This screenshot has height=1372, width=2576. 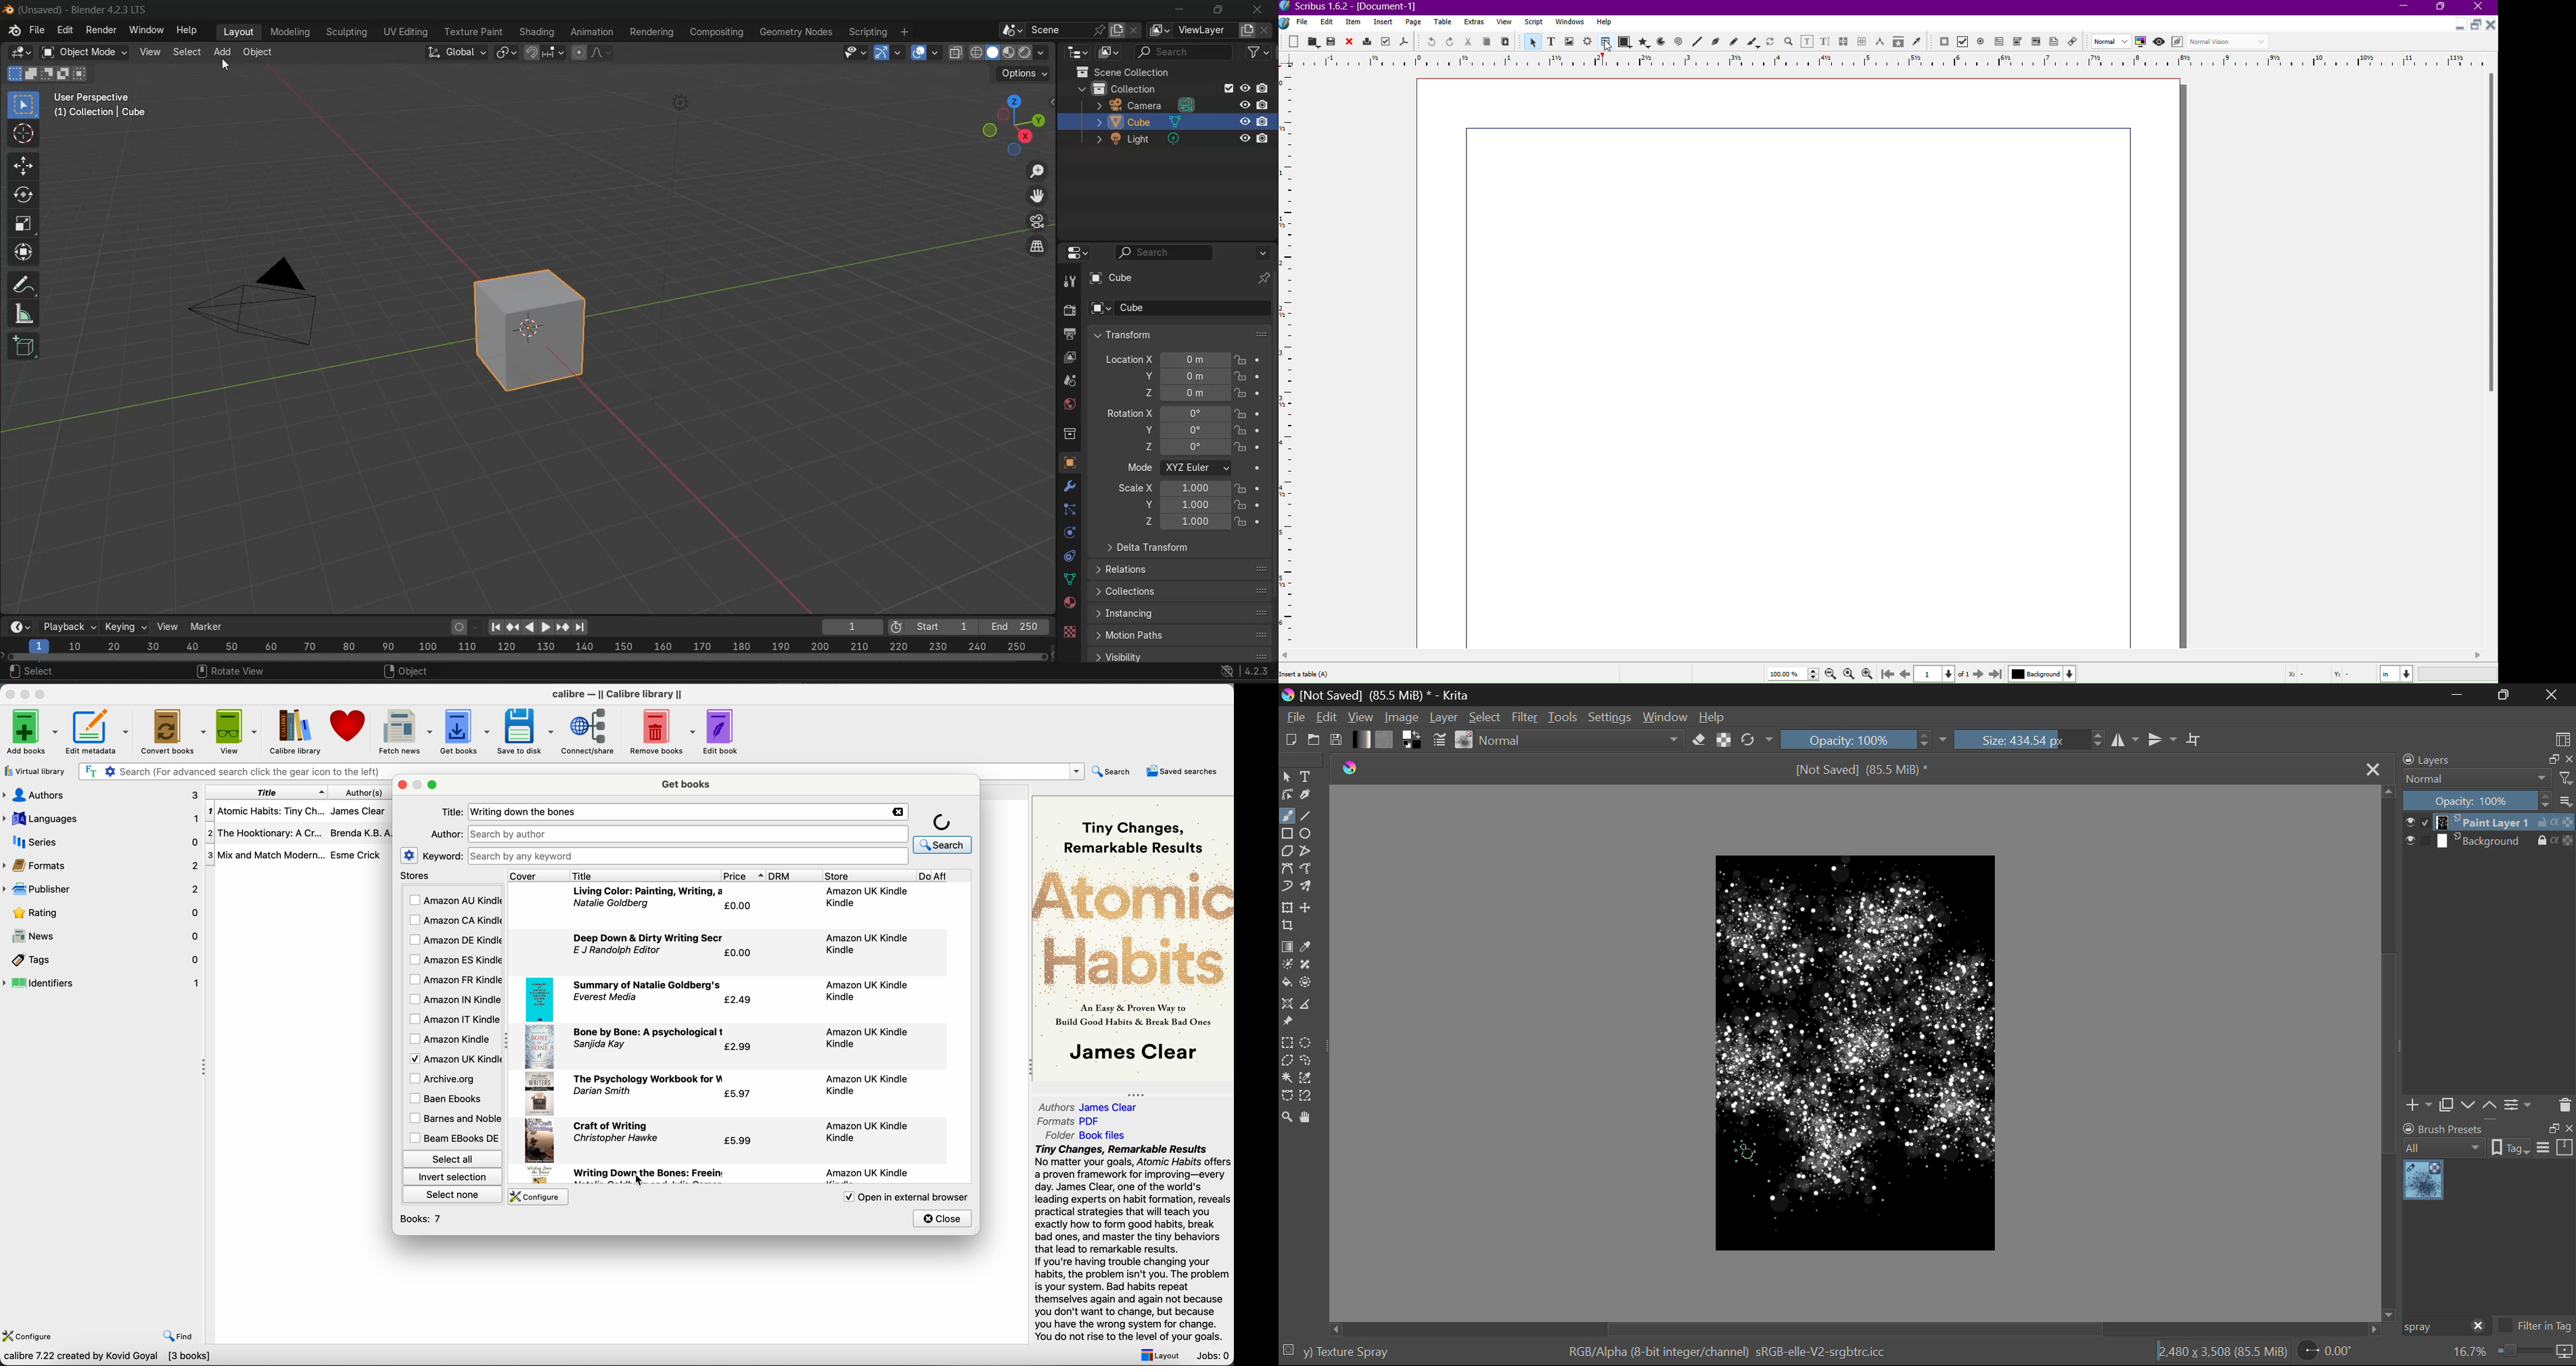 I want to click on Cut, so click(x=1469, y=41).